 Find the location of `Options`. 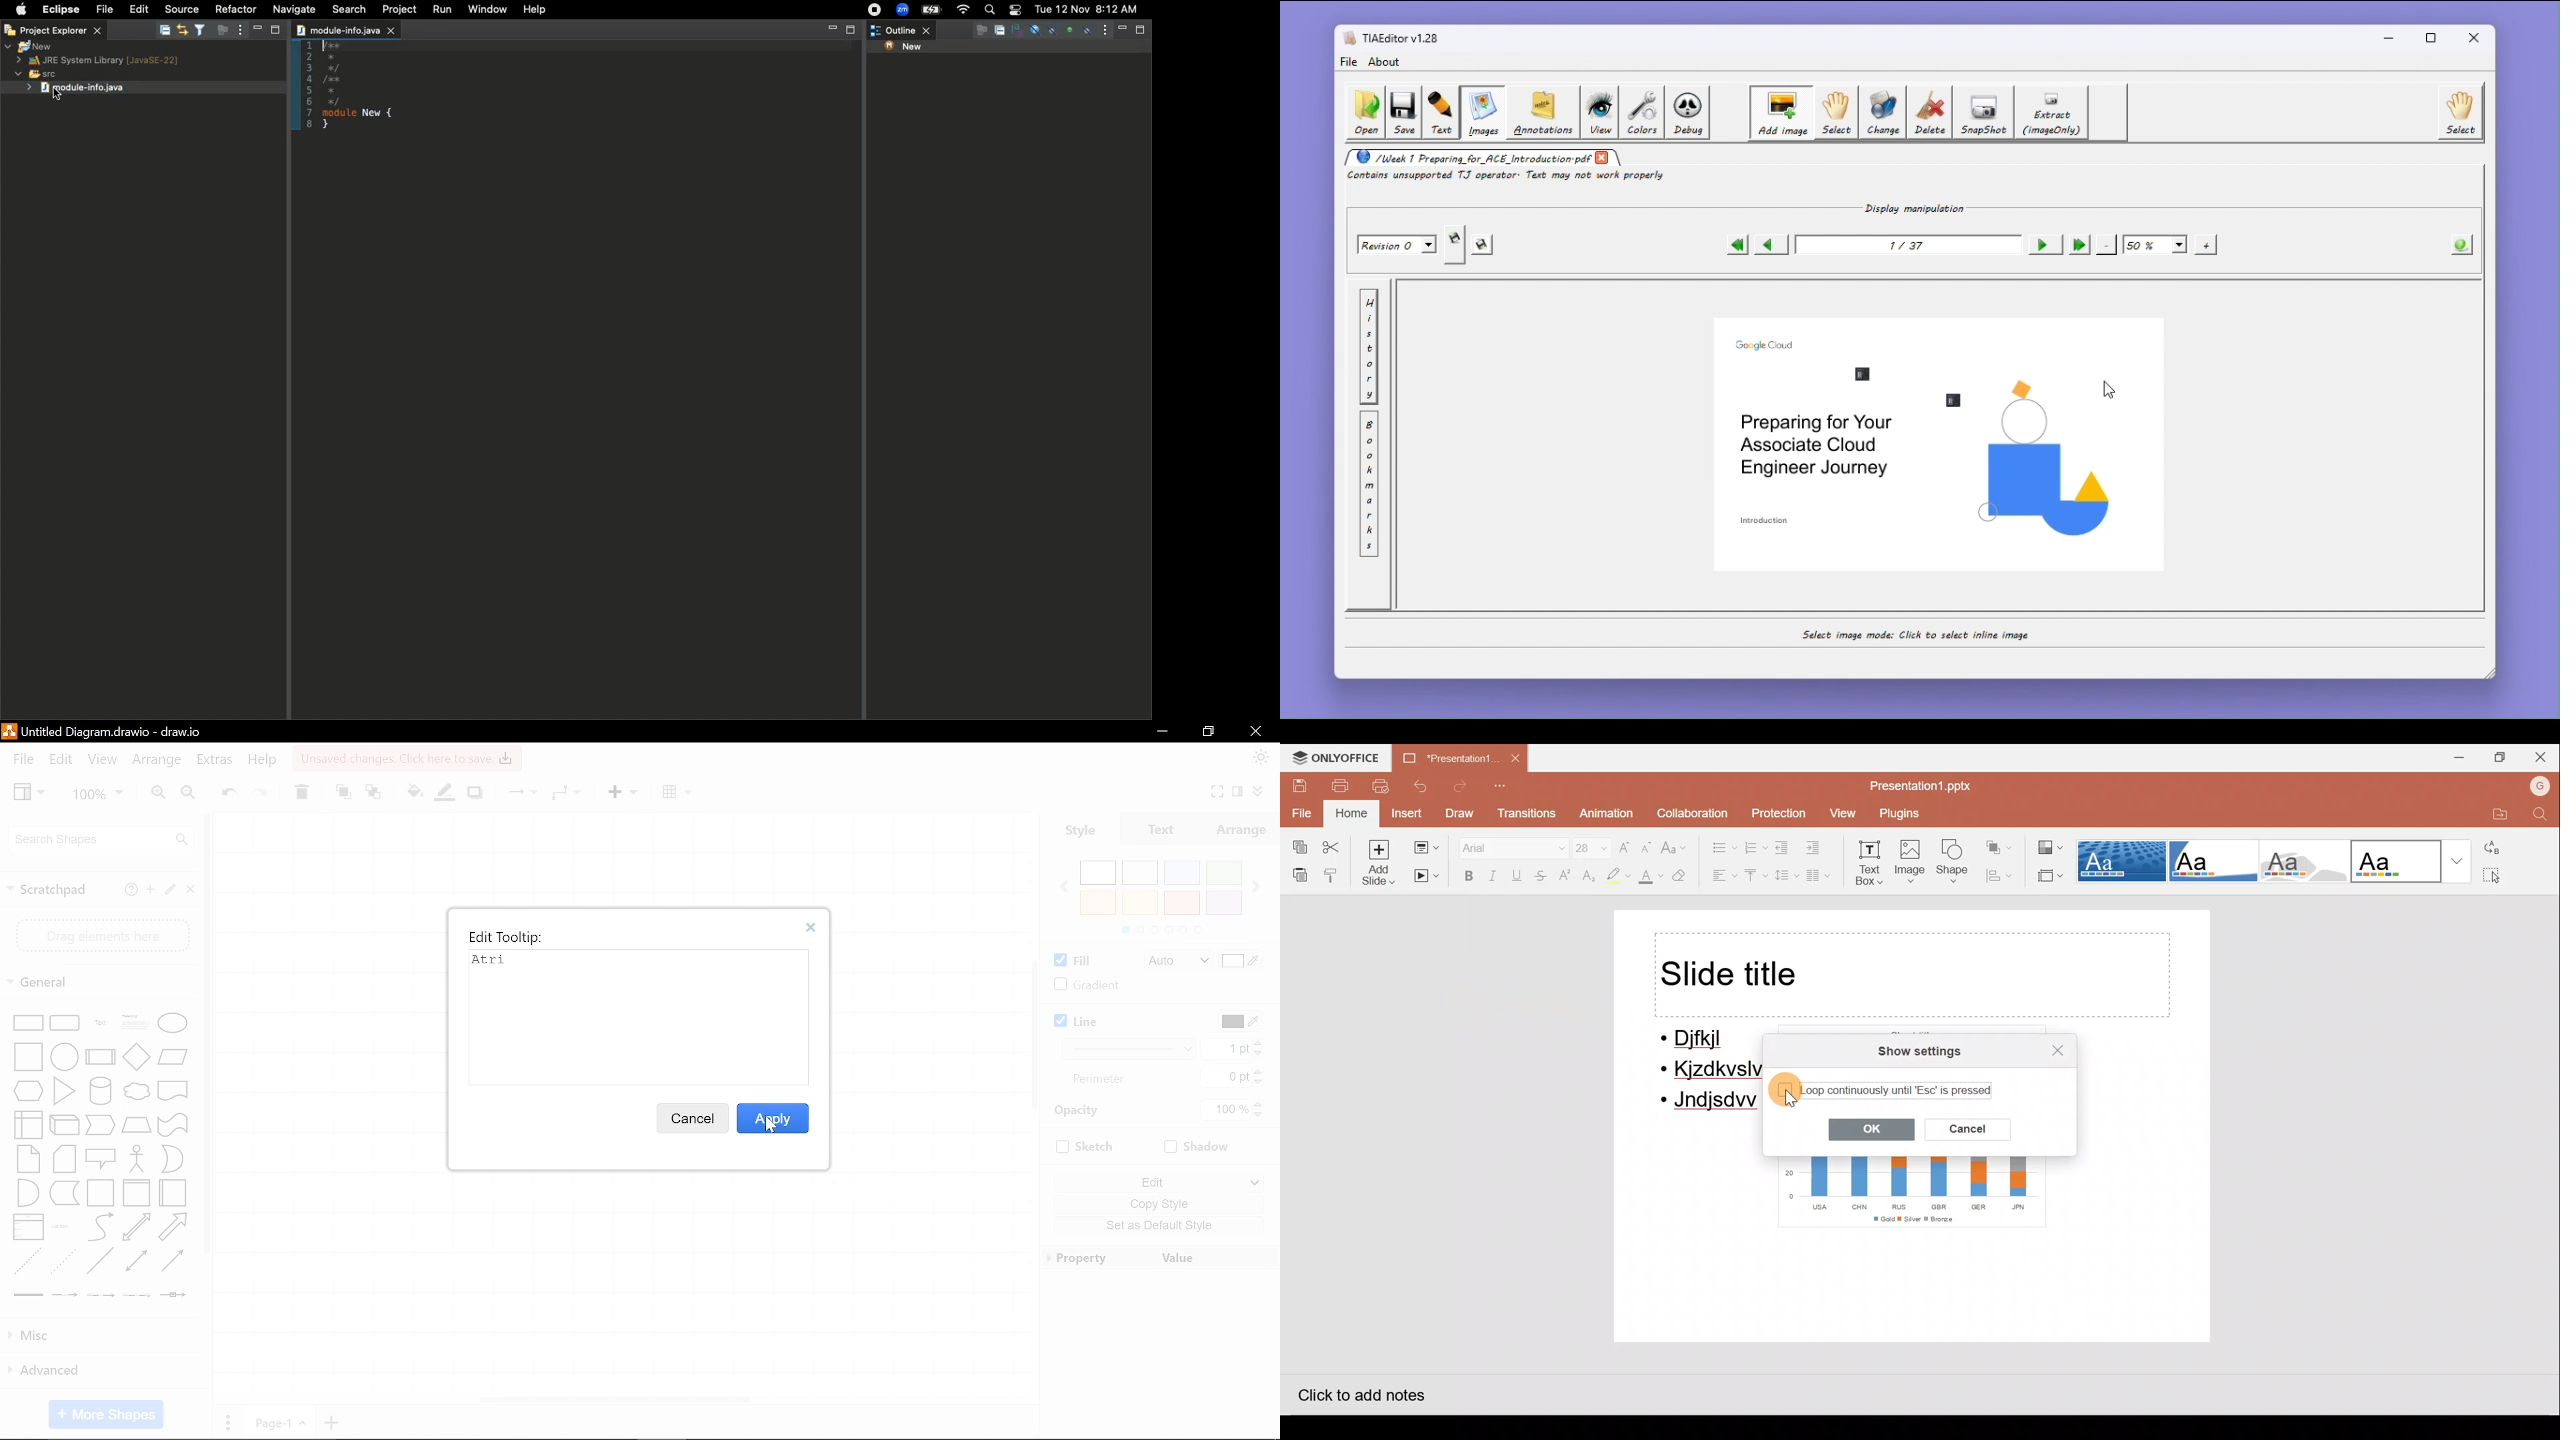

Options is located at coordinates (237, 31).